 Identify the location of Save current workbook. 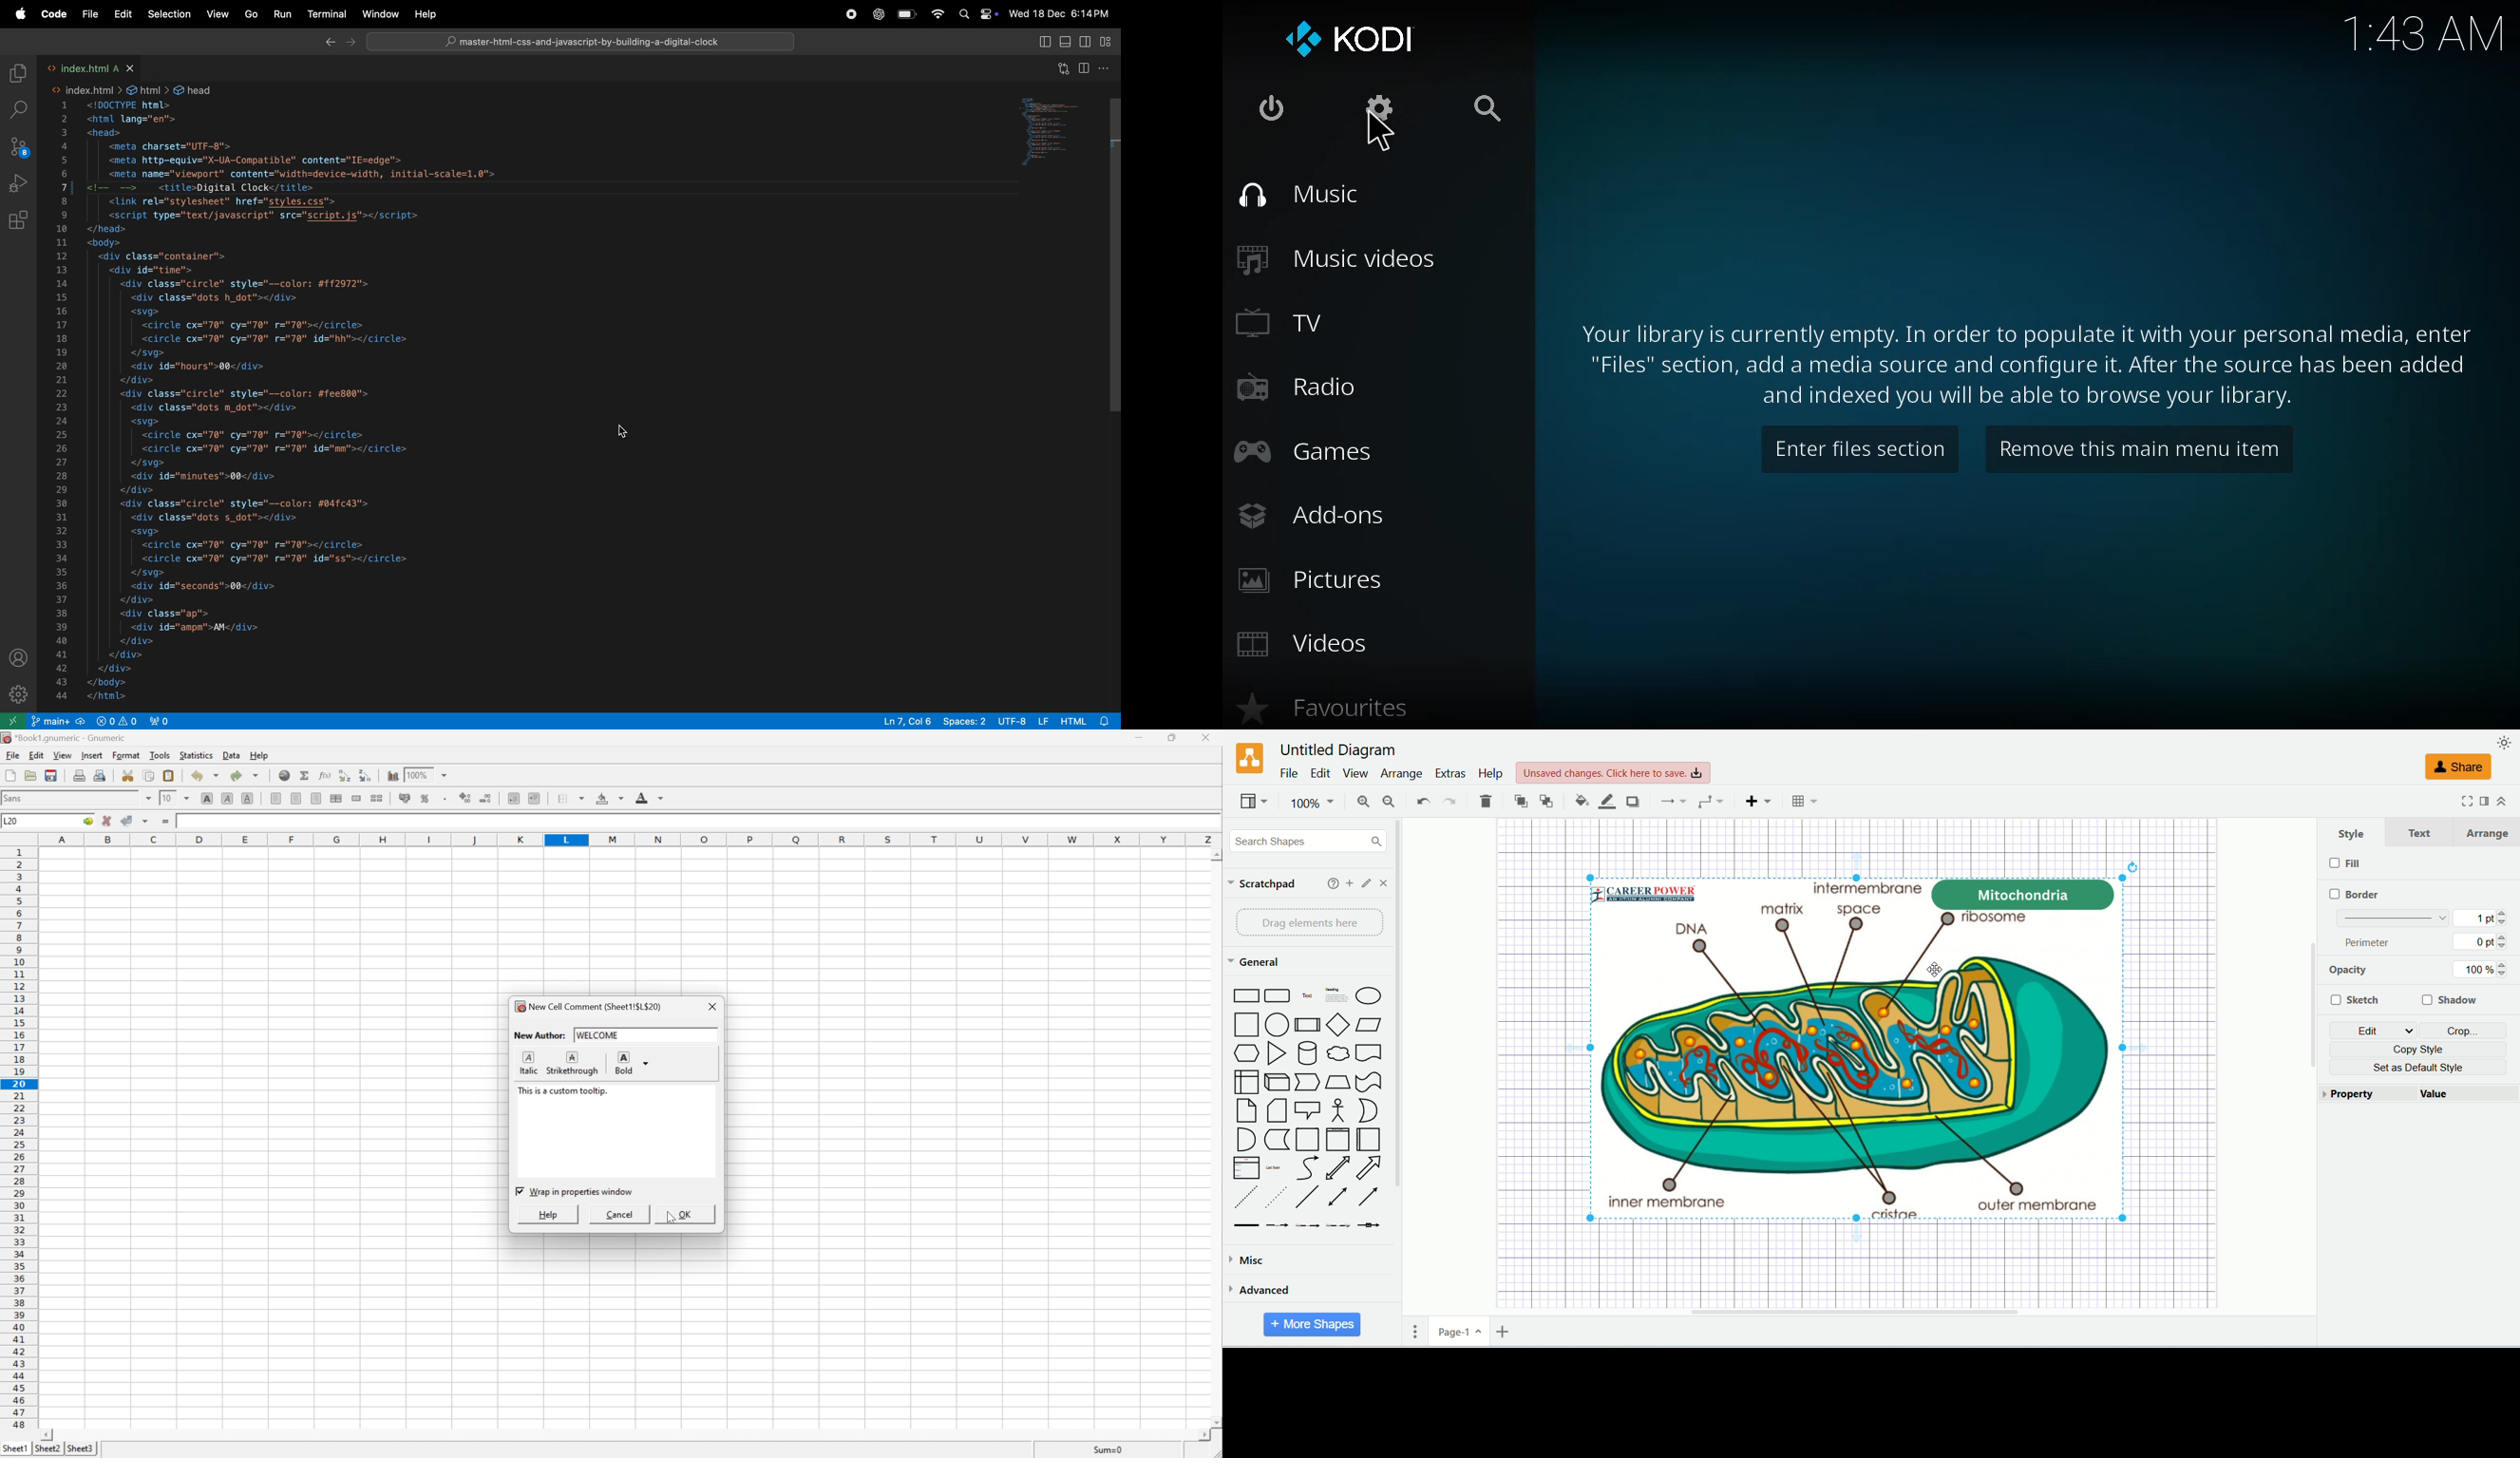
(52, 775).